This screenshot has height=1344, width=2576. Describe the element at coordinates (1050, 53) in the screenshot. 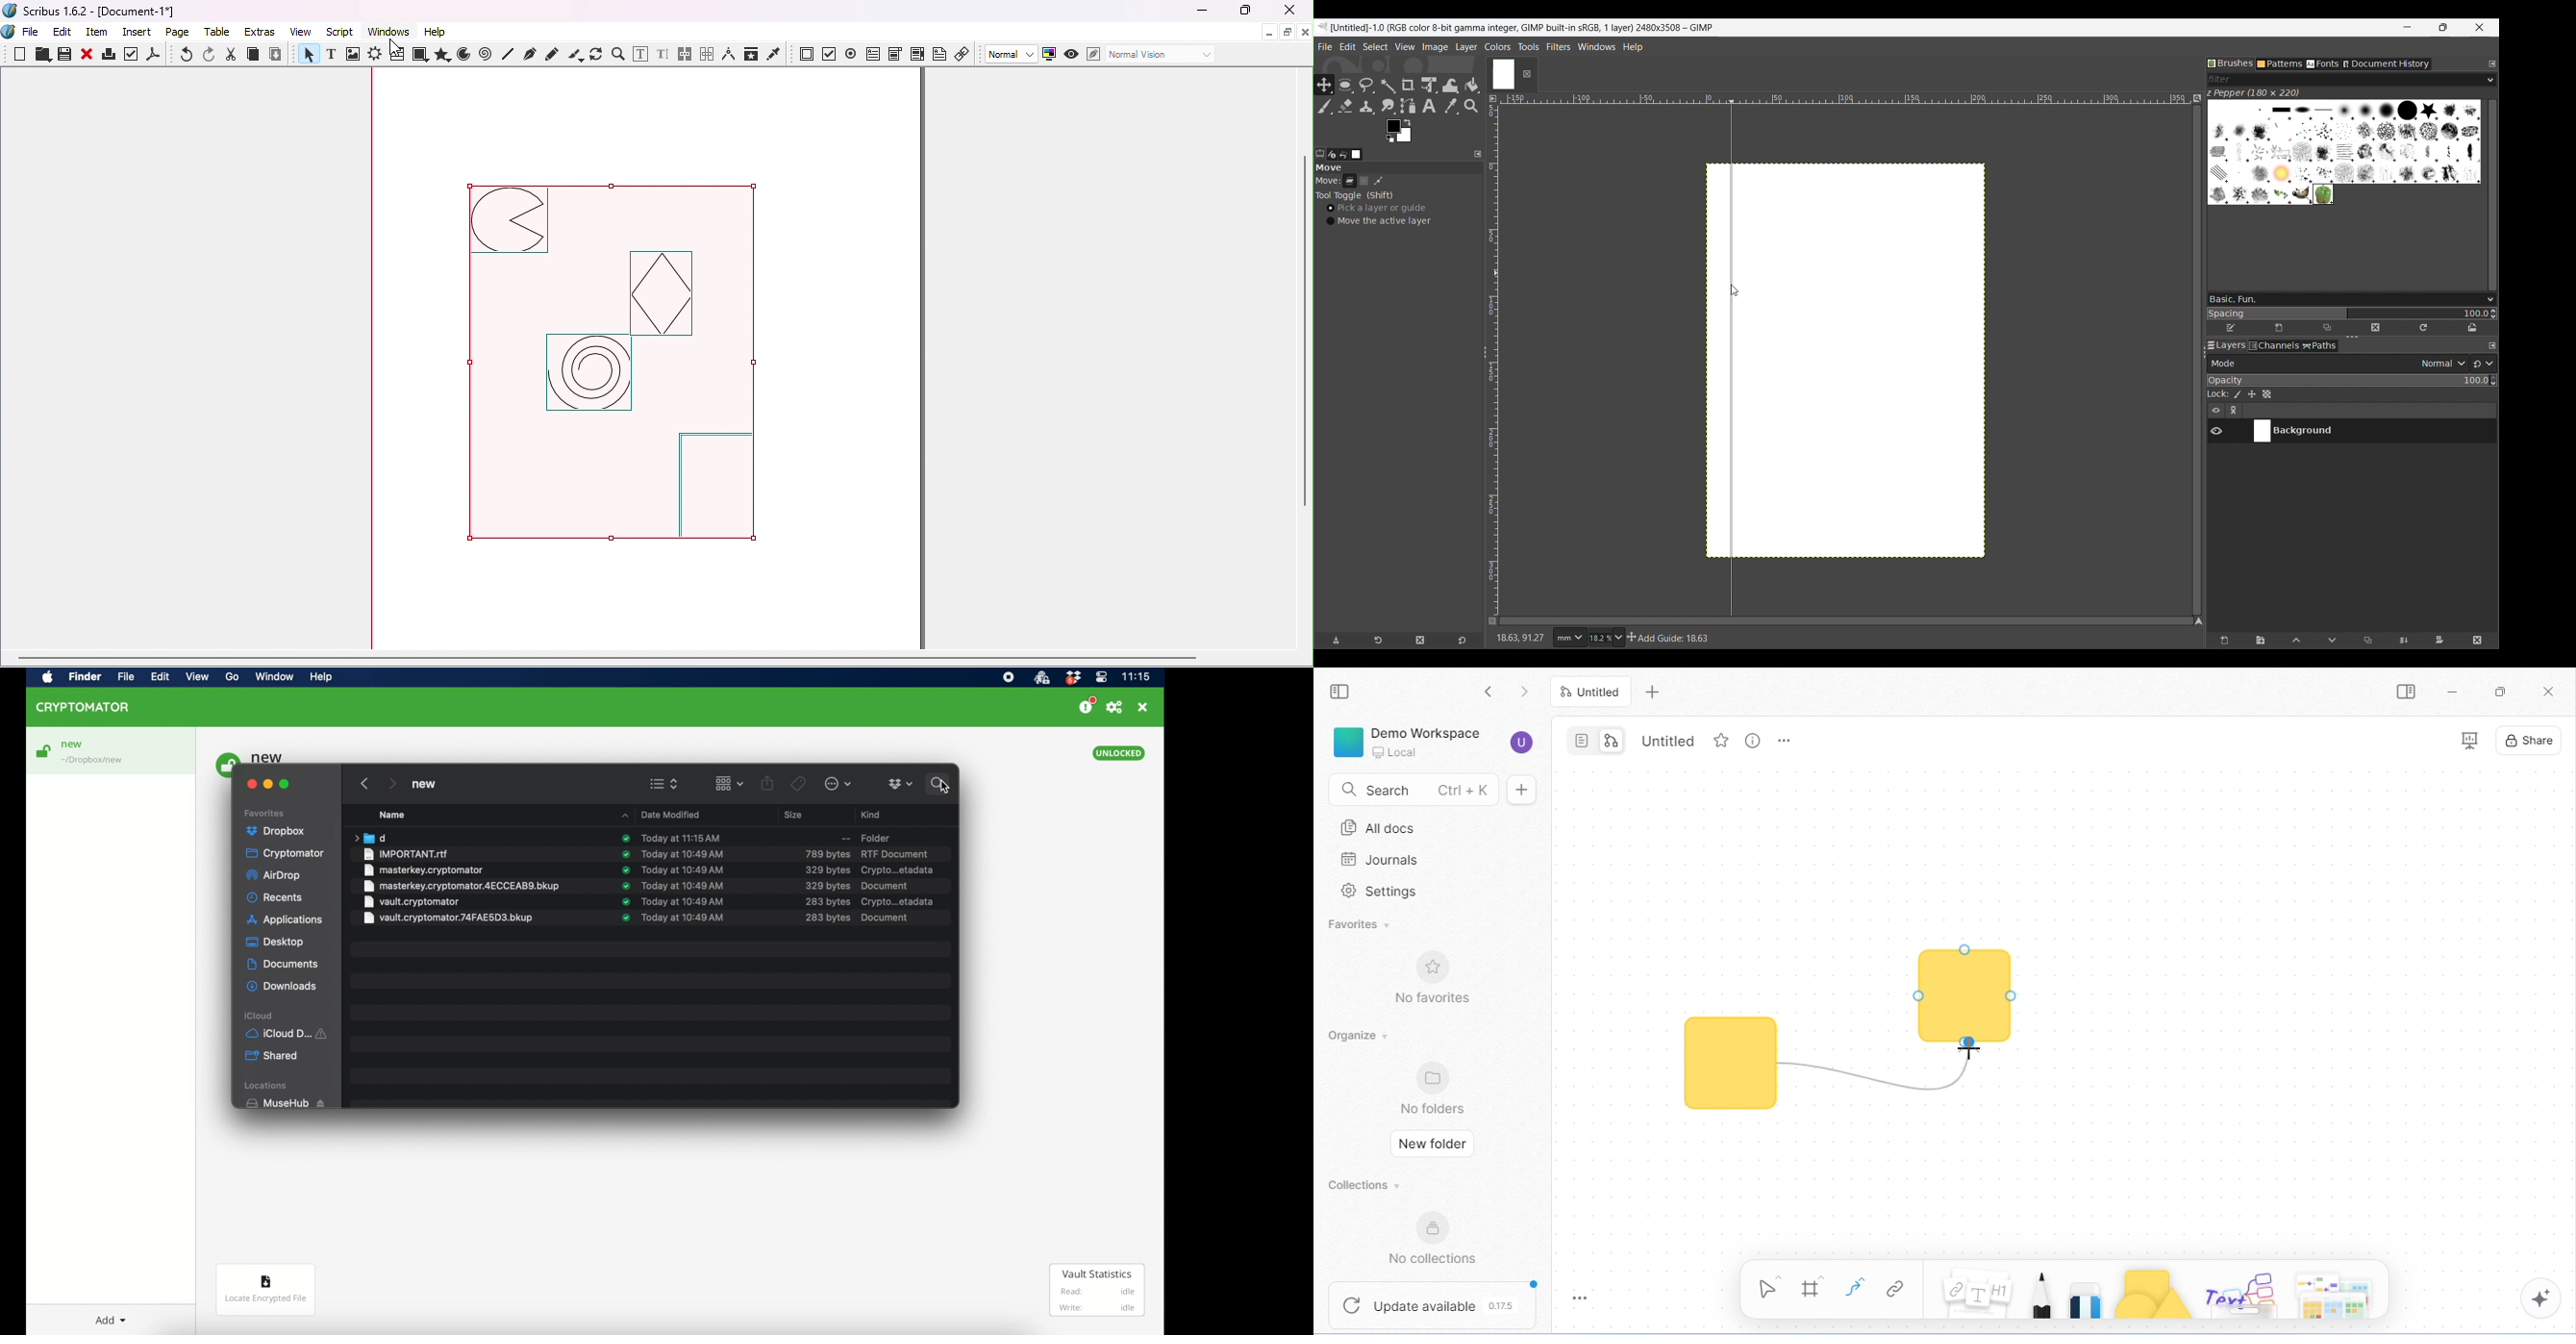

I see `Toggle color management system` at that location.